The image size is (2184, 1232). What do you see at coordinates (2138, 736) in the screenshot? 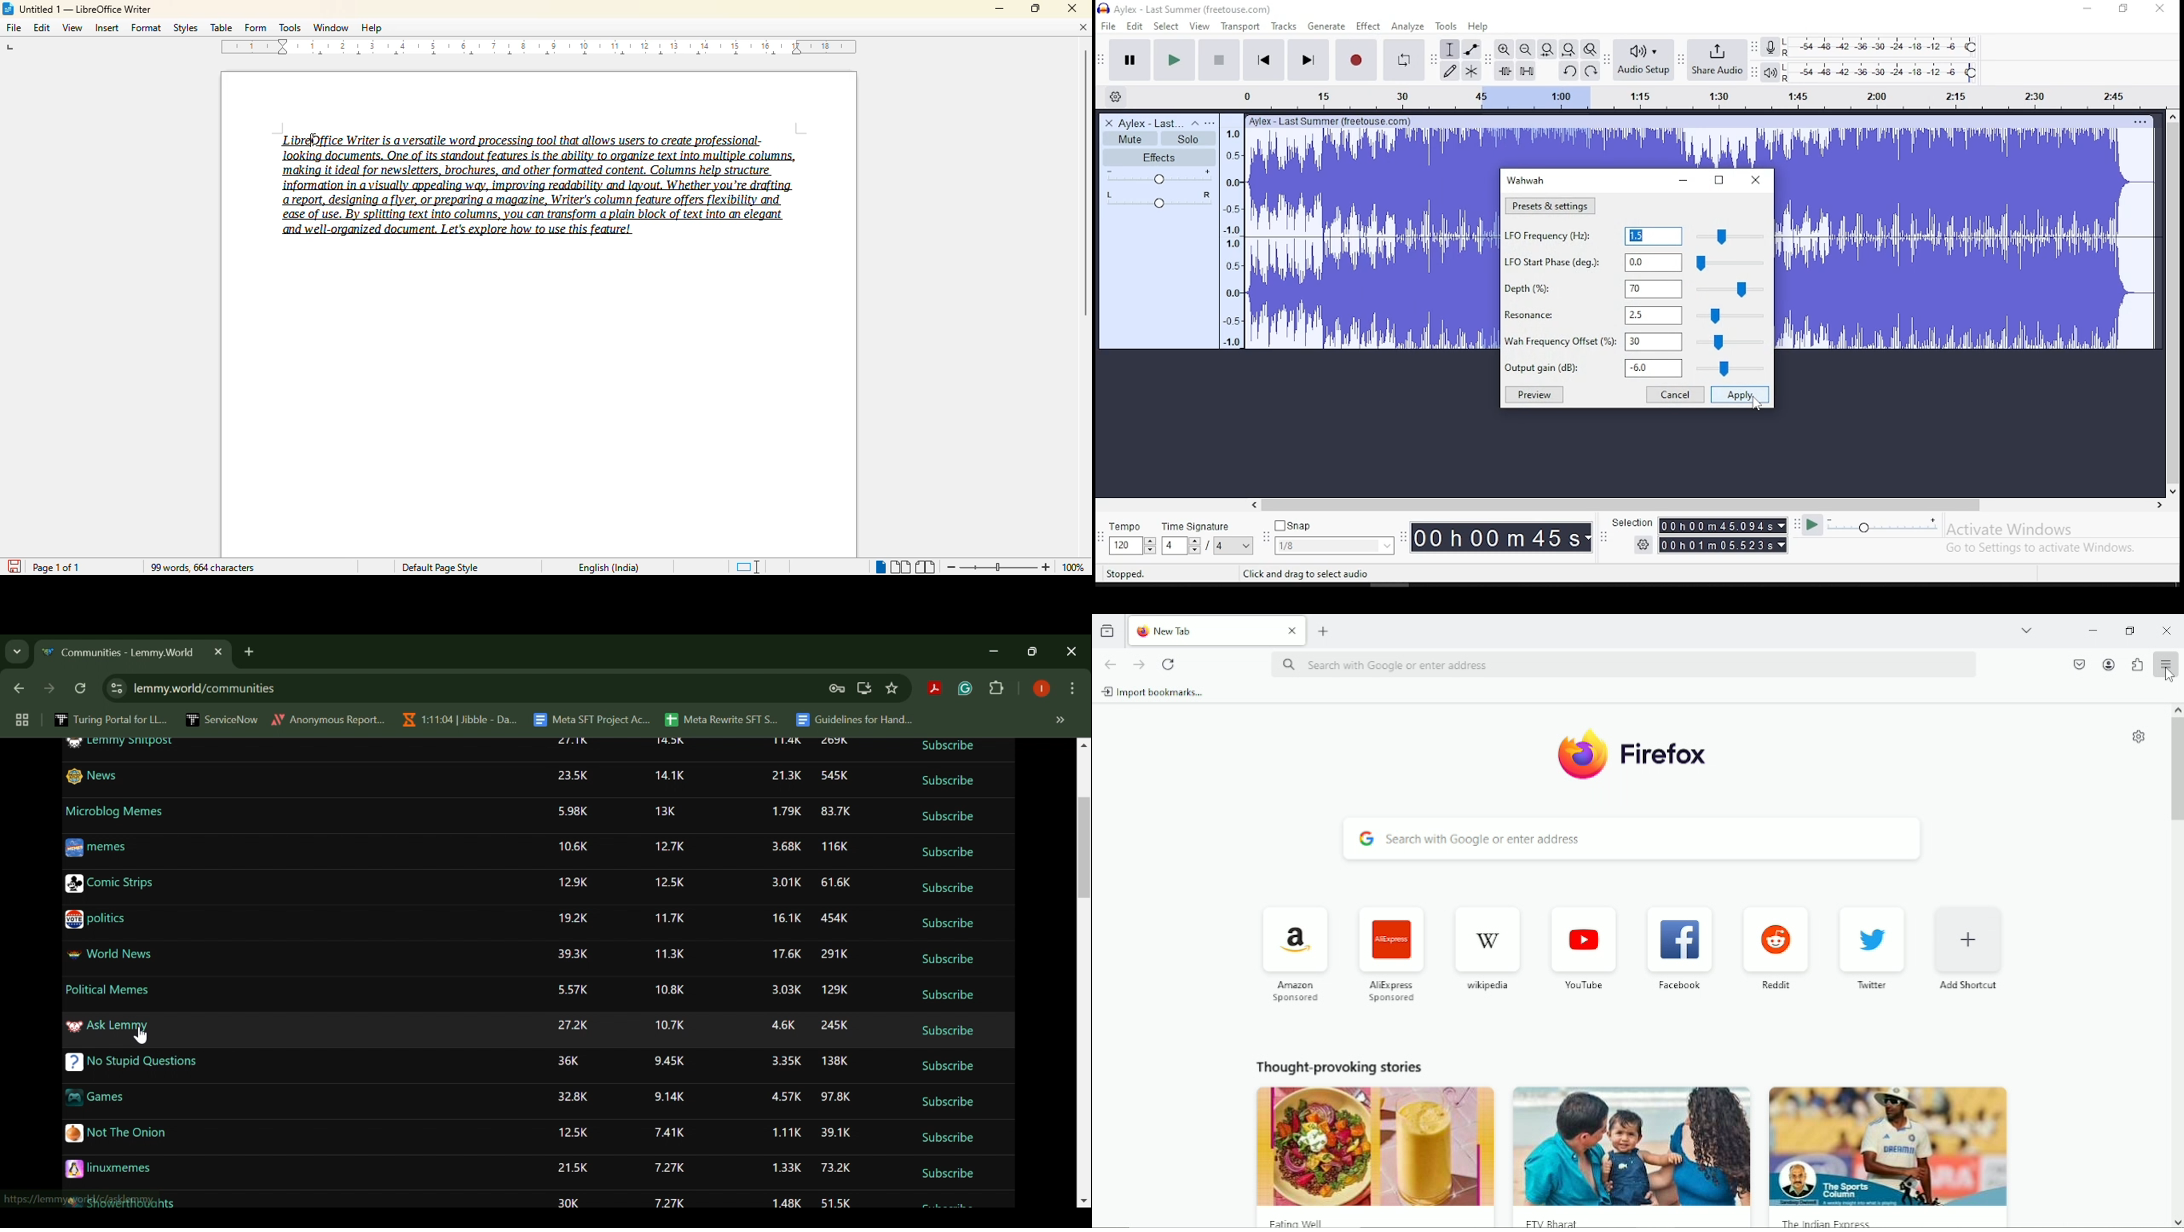
I see `customize new tab` at bounding box center [2138, 736].